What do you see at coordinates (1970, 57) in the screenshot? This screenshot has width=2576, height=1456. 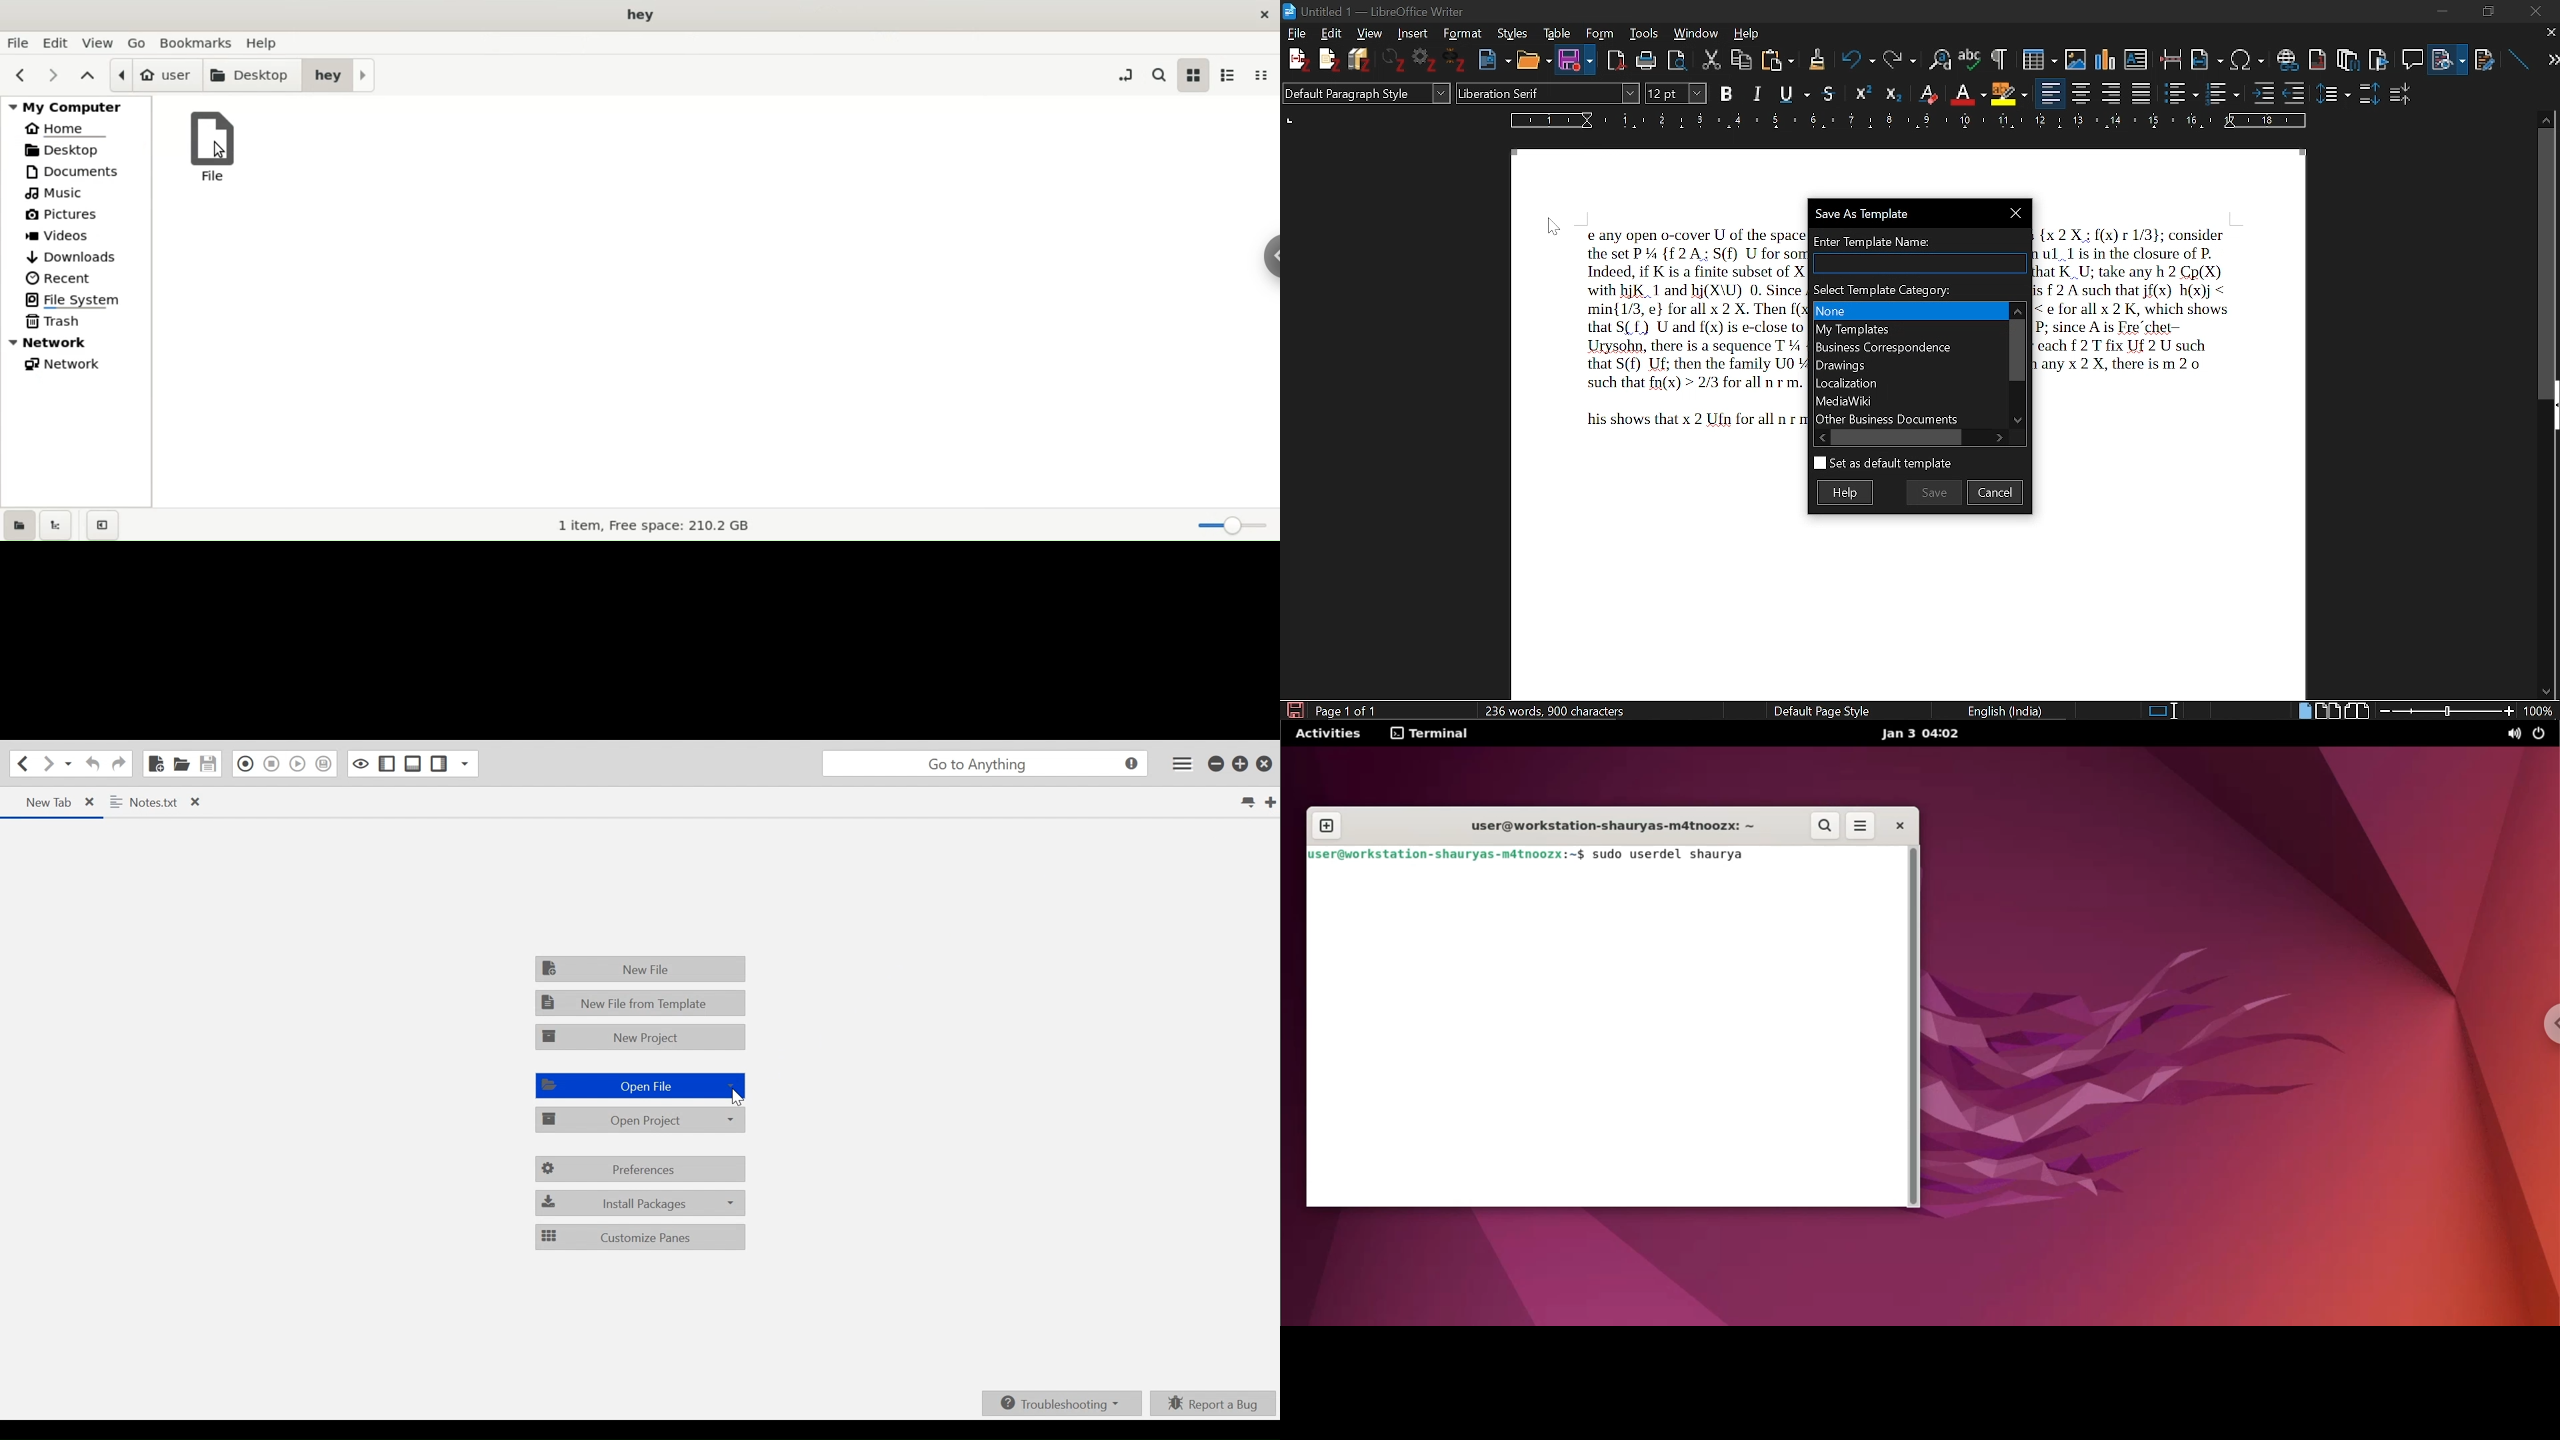 I see `Spell check` at bounding box center [1970, 57].